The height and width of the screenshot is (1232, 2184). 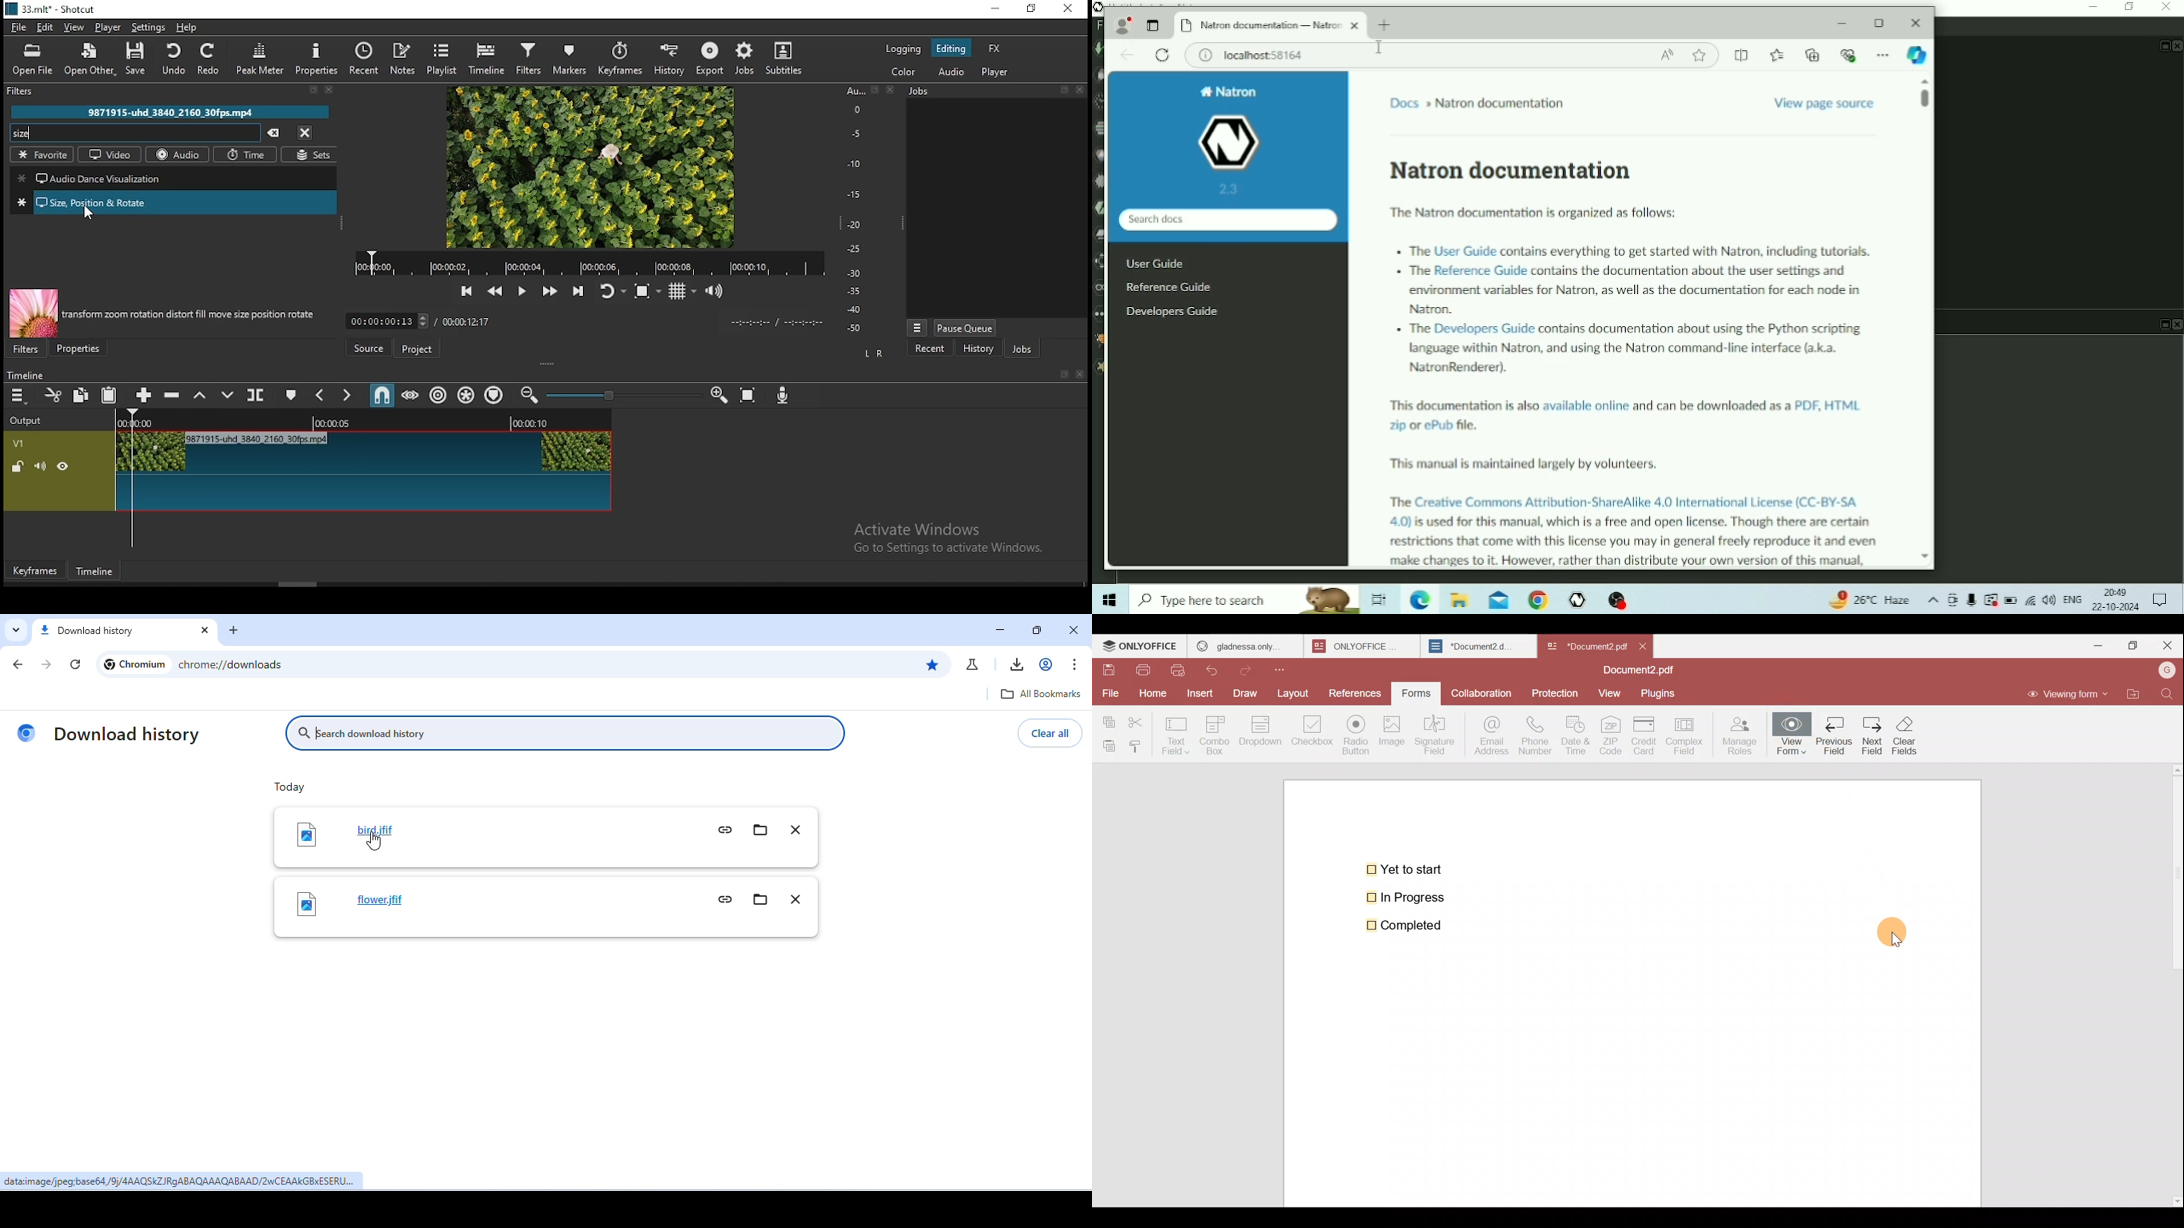 What do you see at coordinates (1648, 645) in the screenshot?
I see `Close` at bounding box center [1648, 645].